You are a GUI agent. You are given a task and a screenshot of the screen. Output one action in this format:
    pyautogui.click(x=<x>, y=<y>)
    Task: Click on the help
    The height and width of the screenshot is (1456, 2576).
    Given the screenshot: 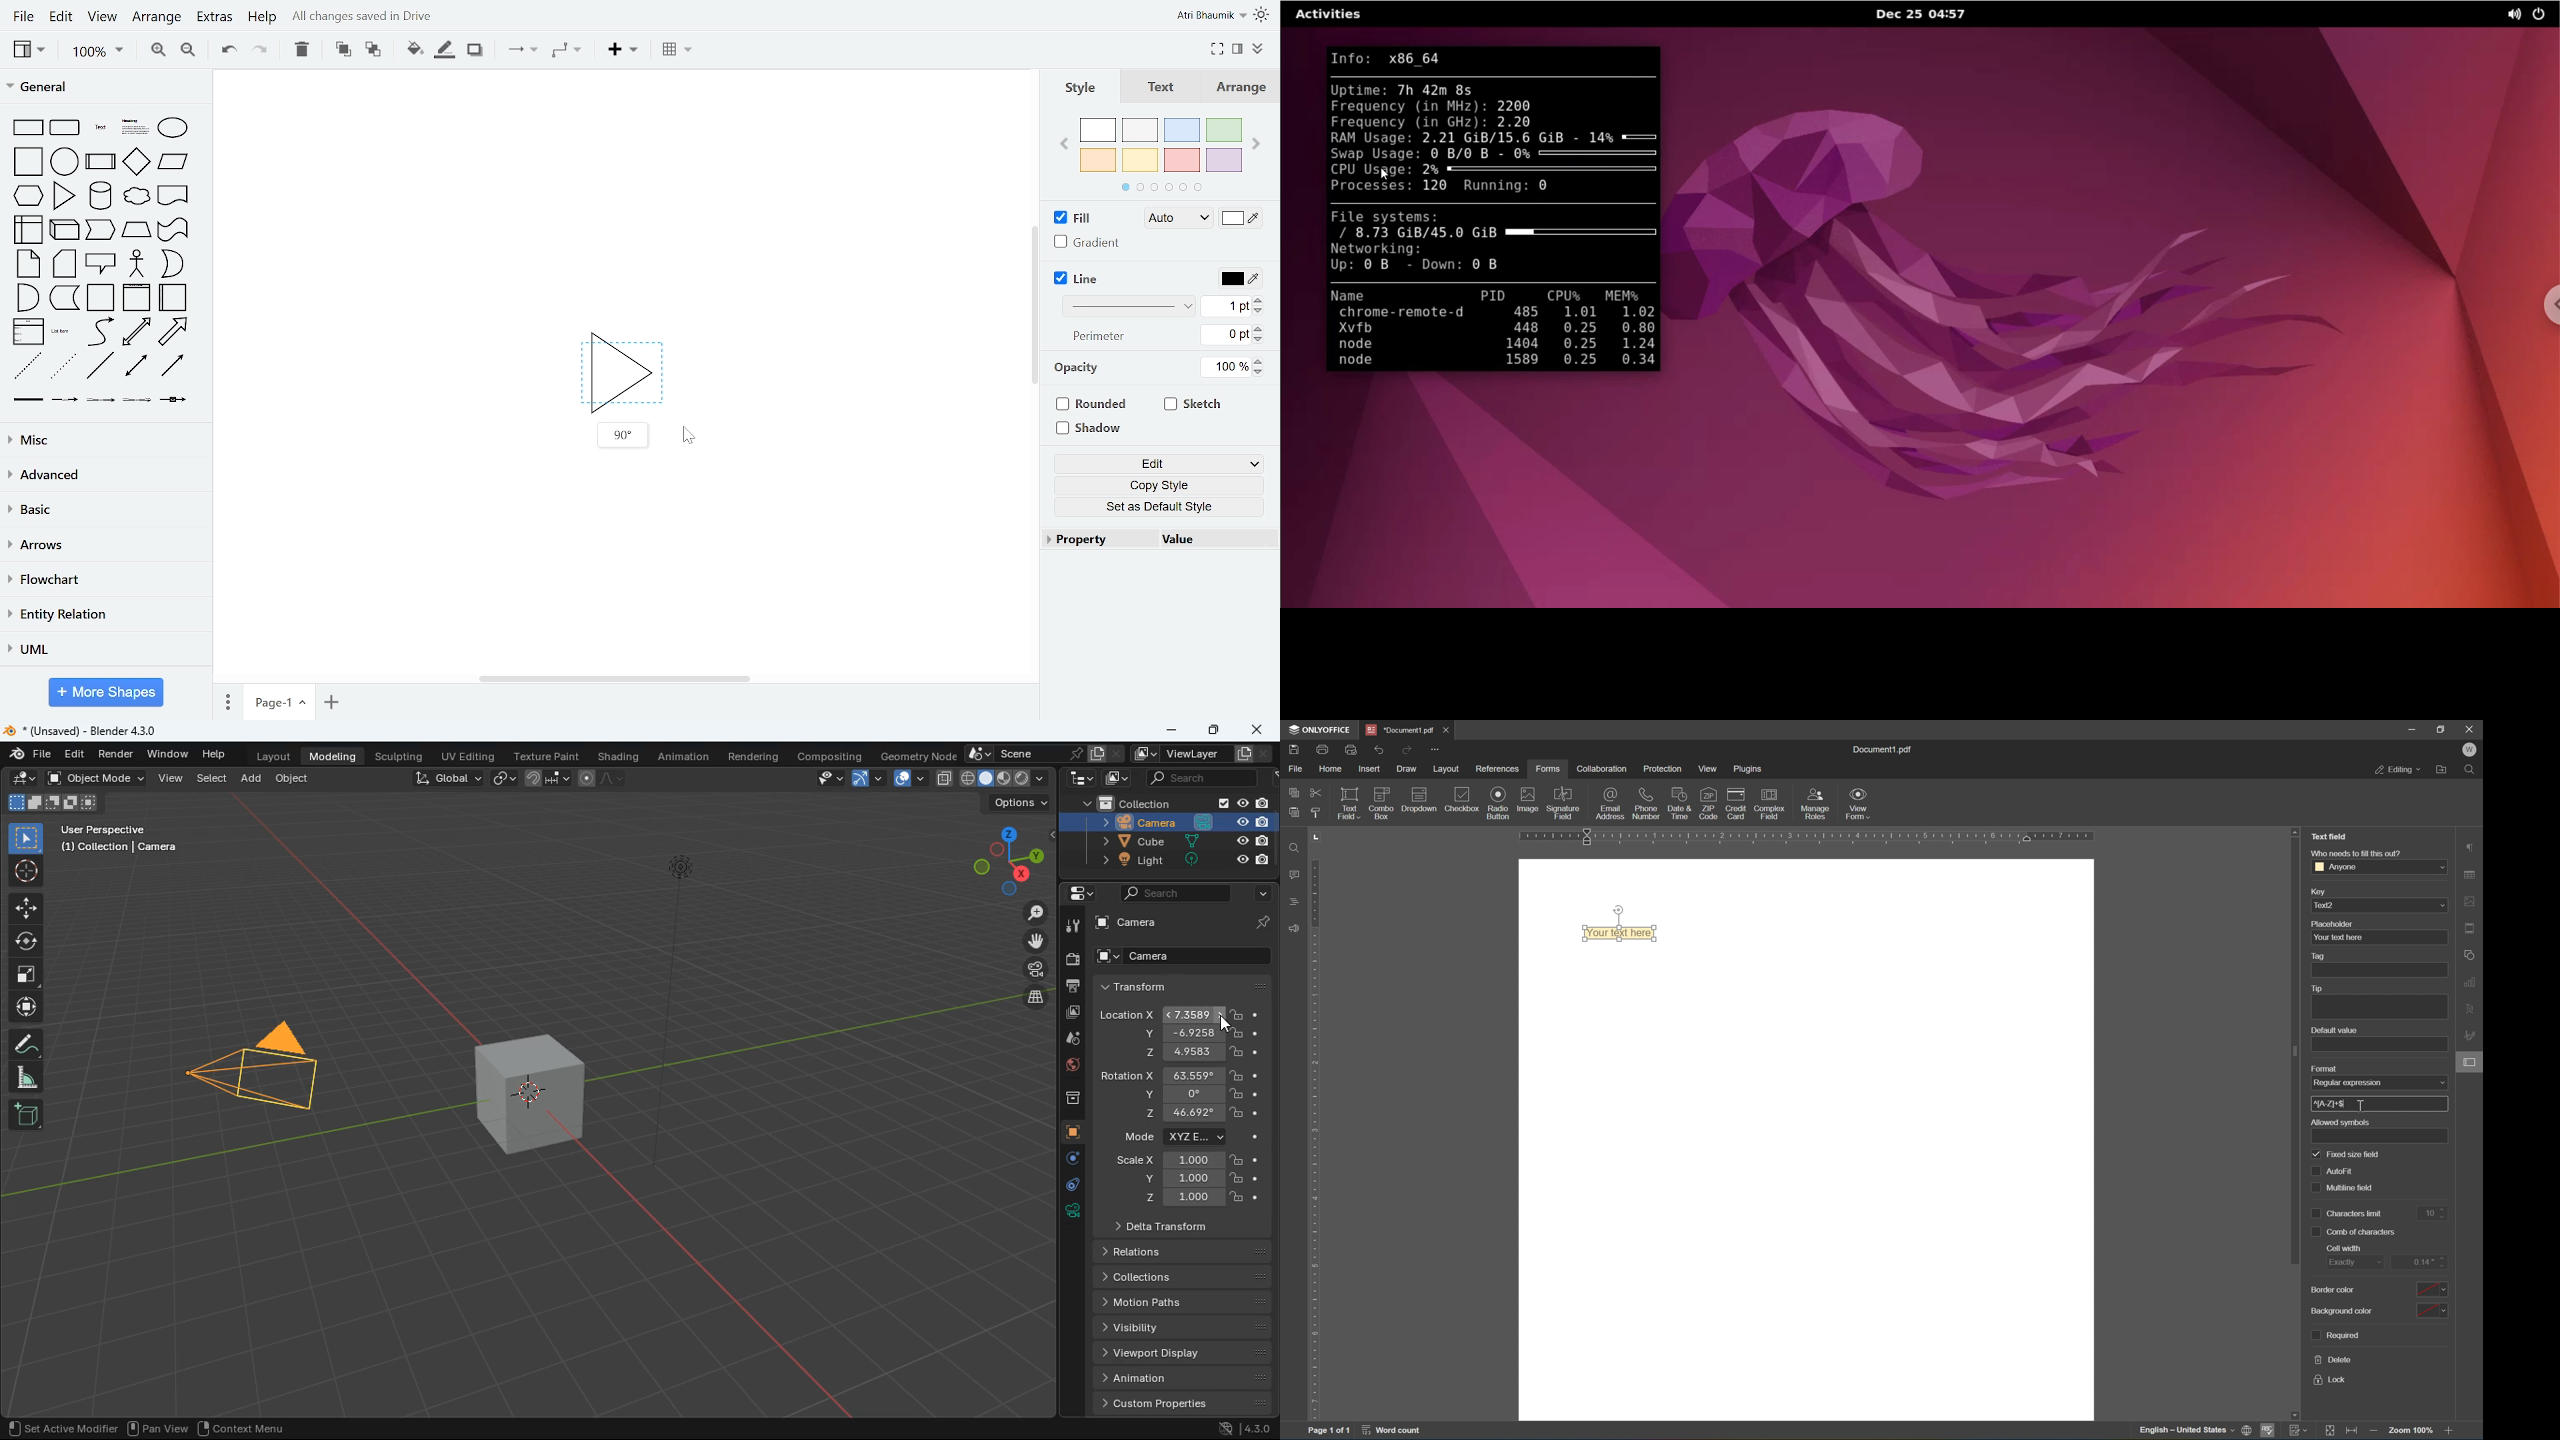 What is the action you would take?
    pyautogui.click(x=217, y=755)
    